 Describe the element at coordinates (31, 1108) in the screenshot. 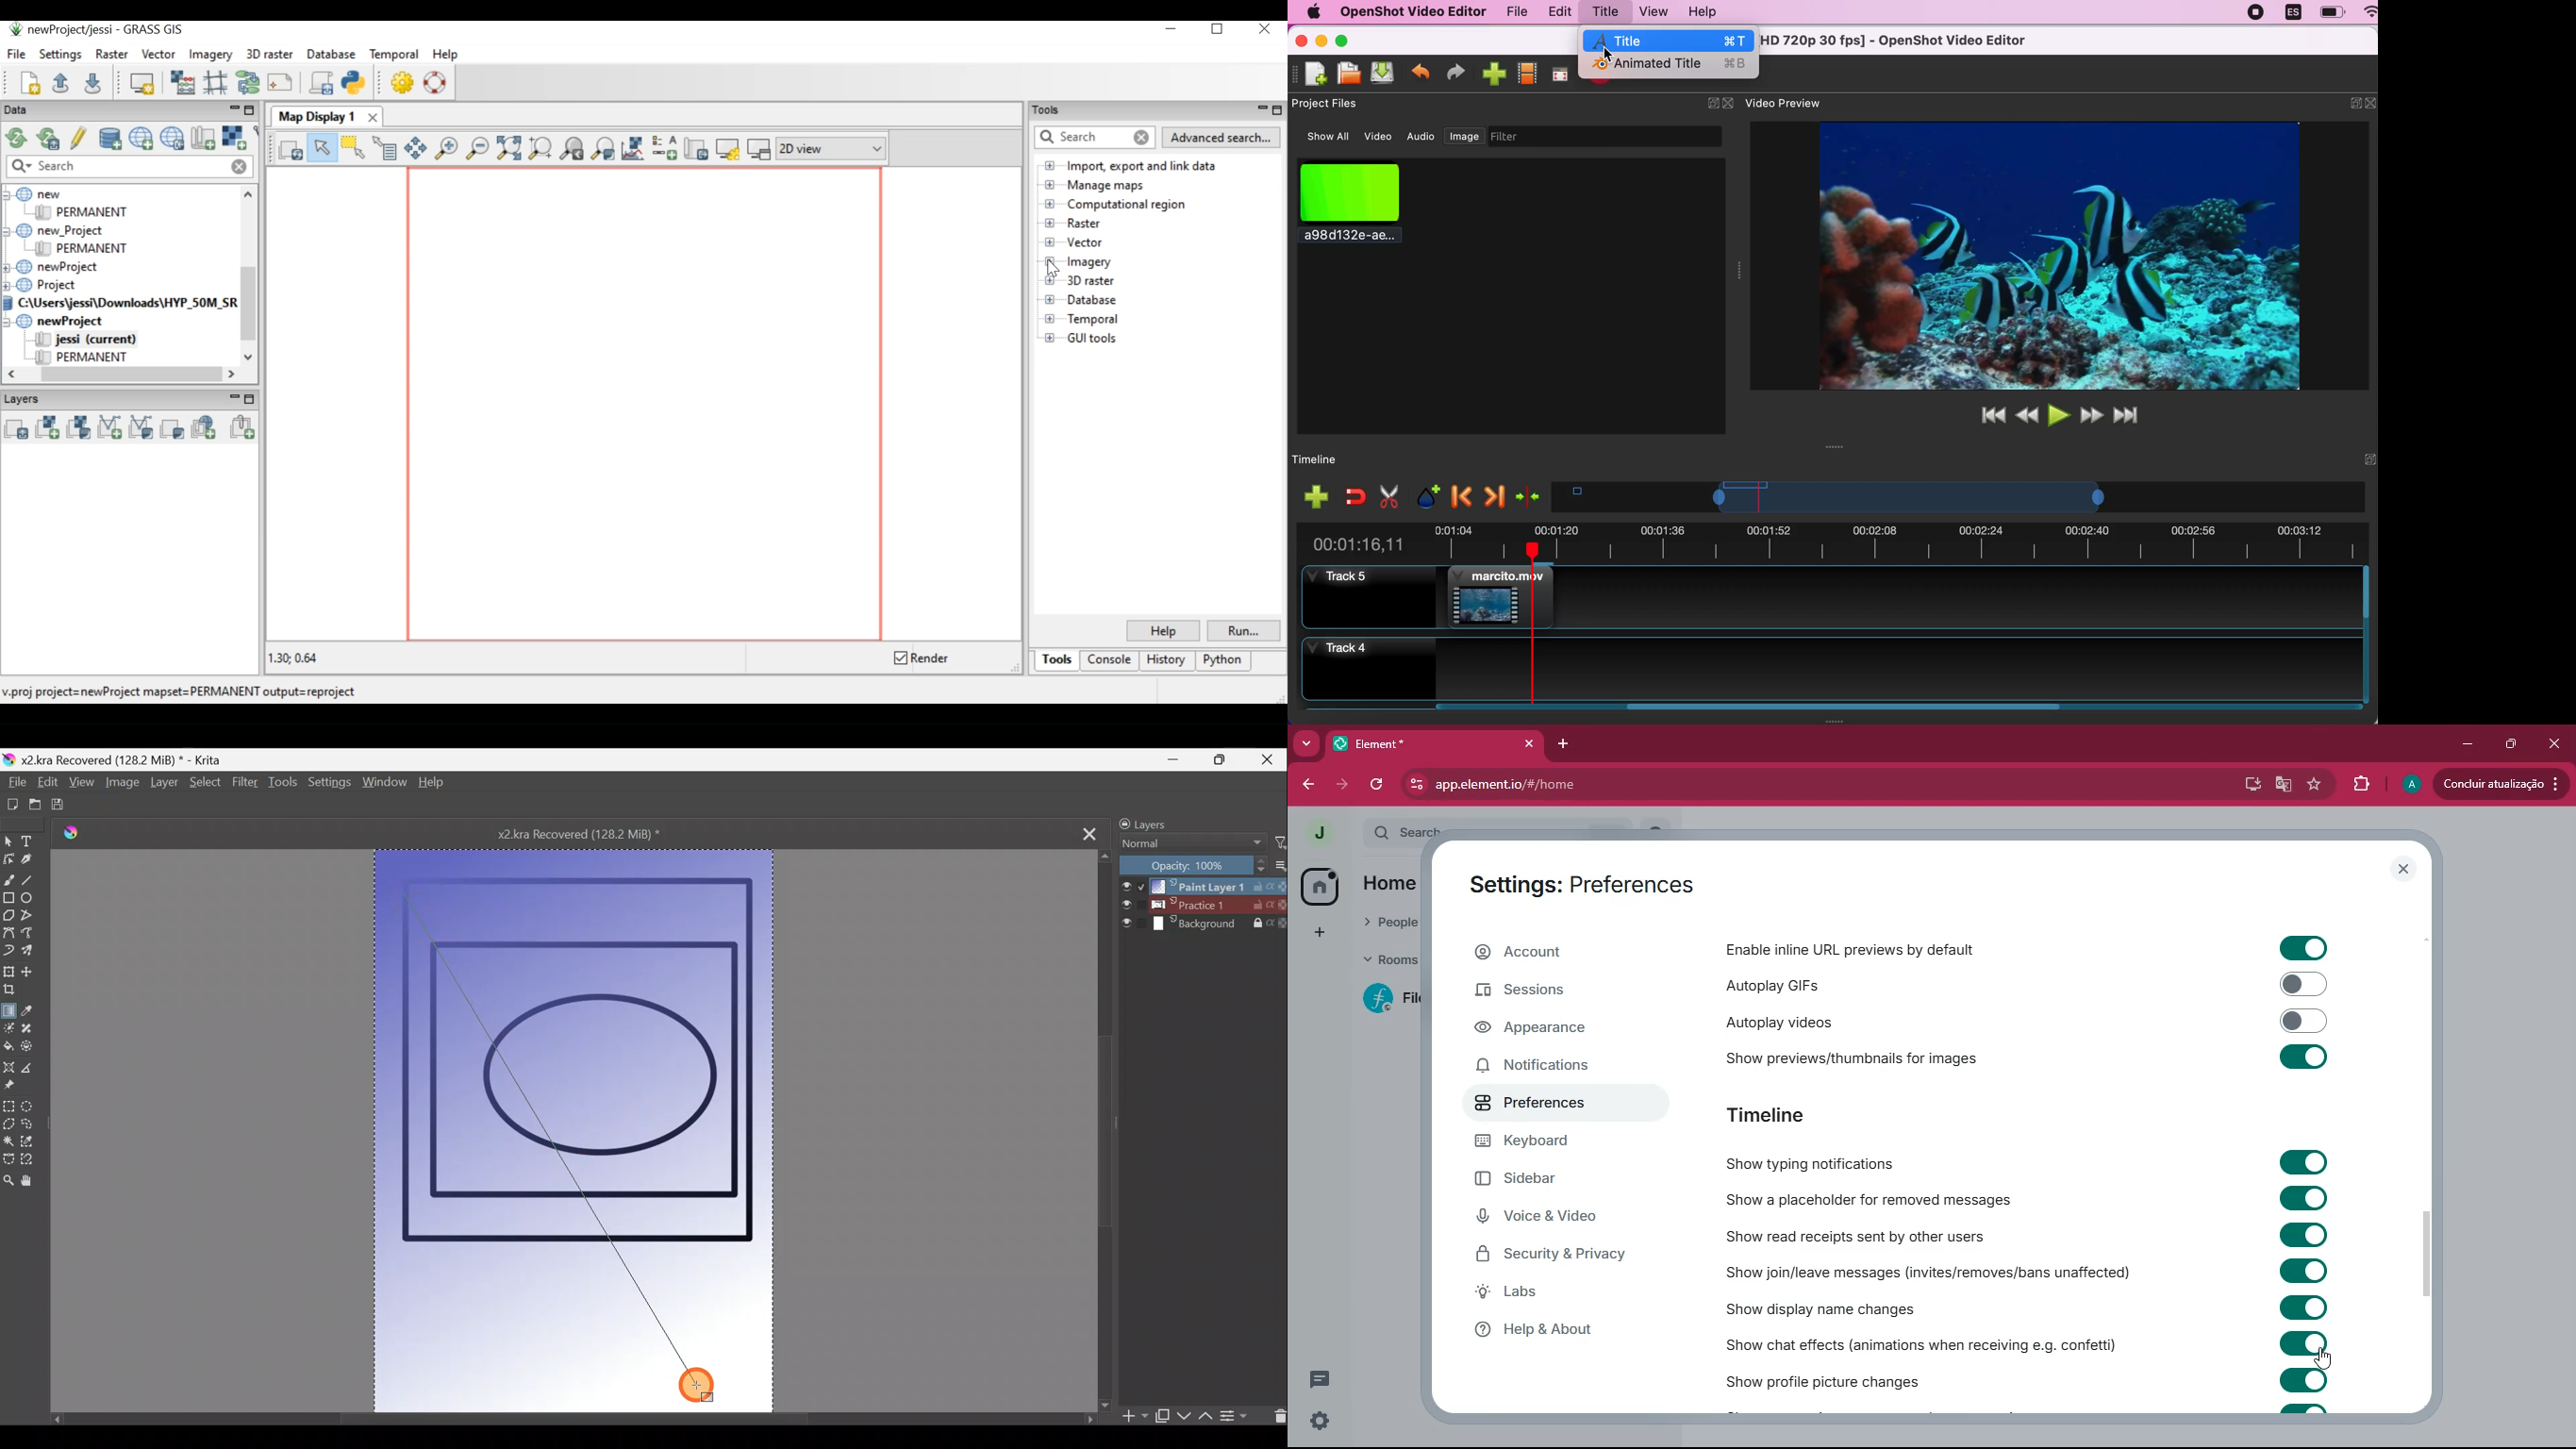

I see `Elliptical selection tool` at that location.